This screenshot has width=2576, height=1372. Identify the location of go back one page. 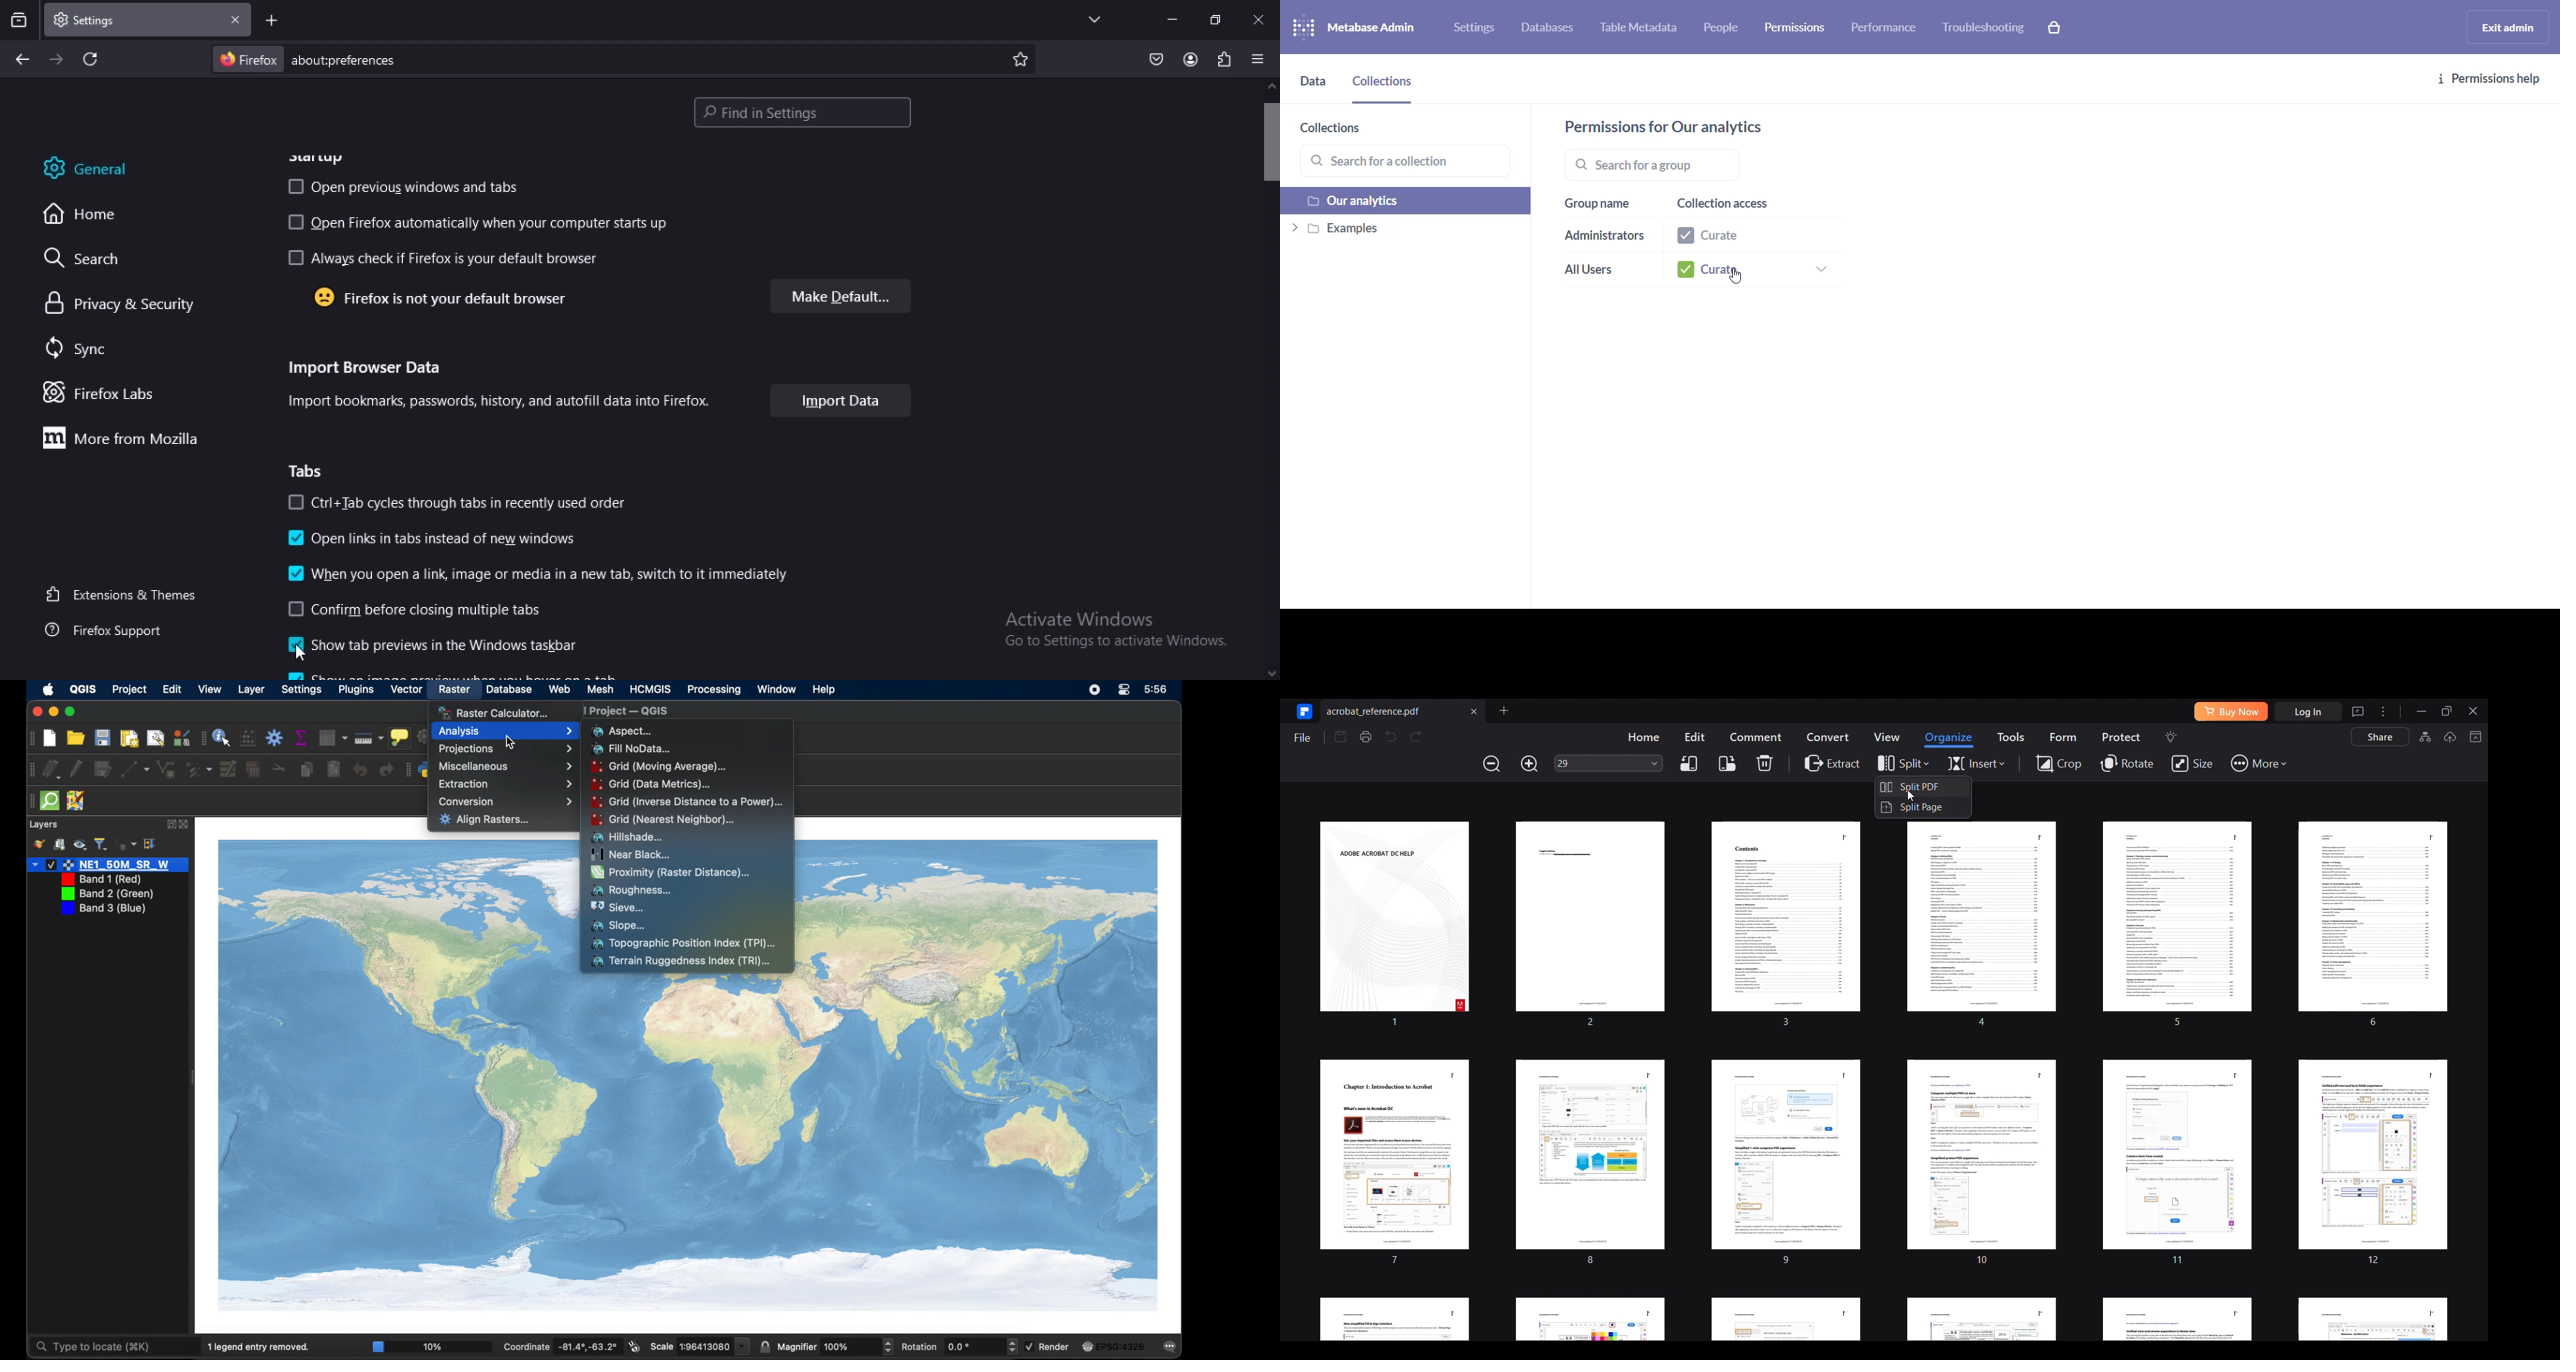
(20, 59).